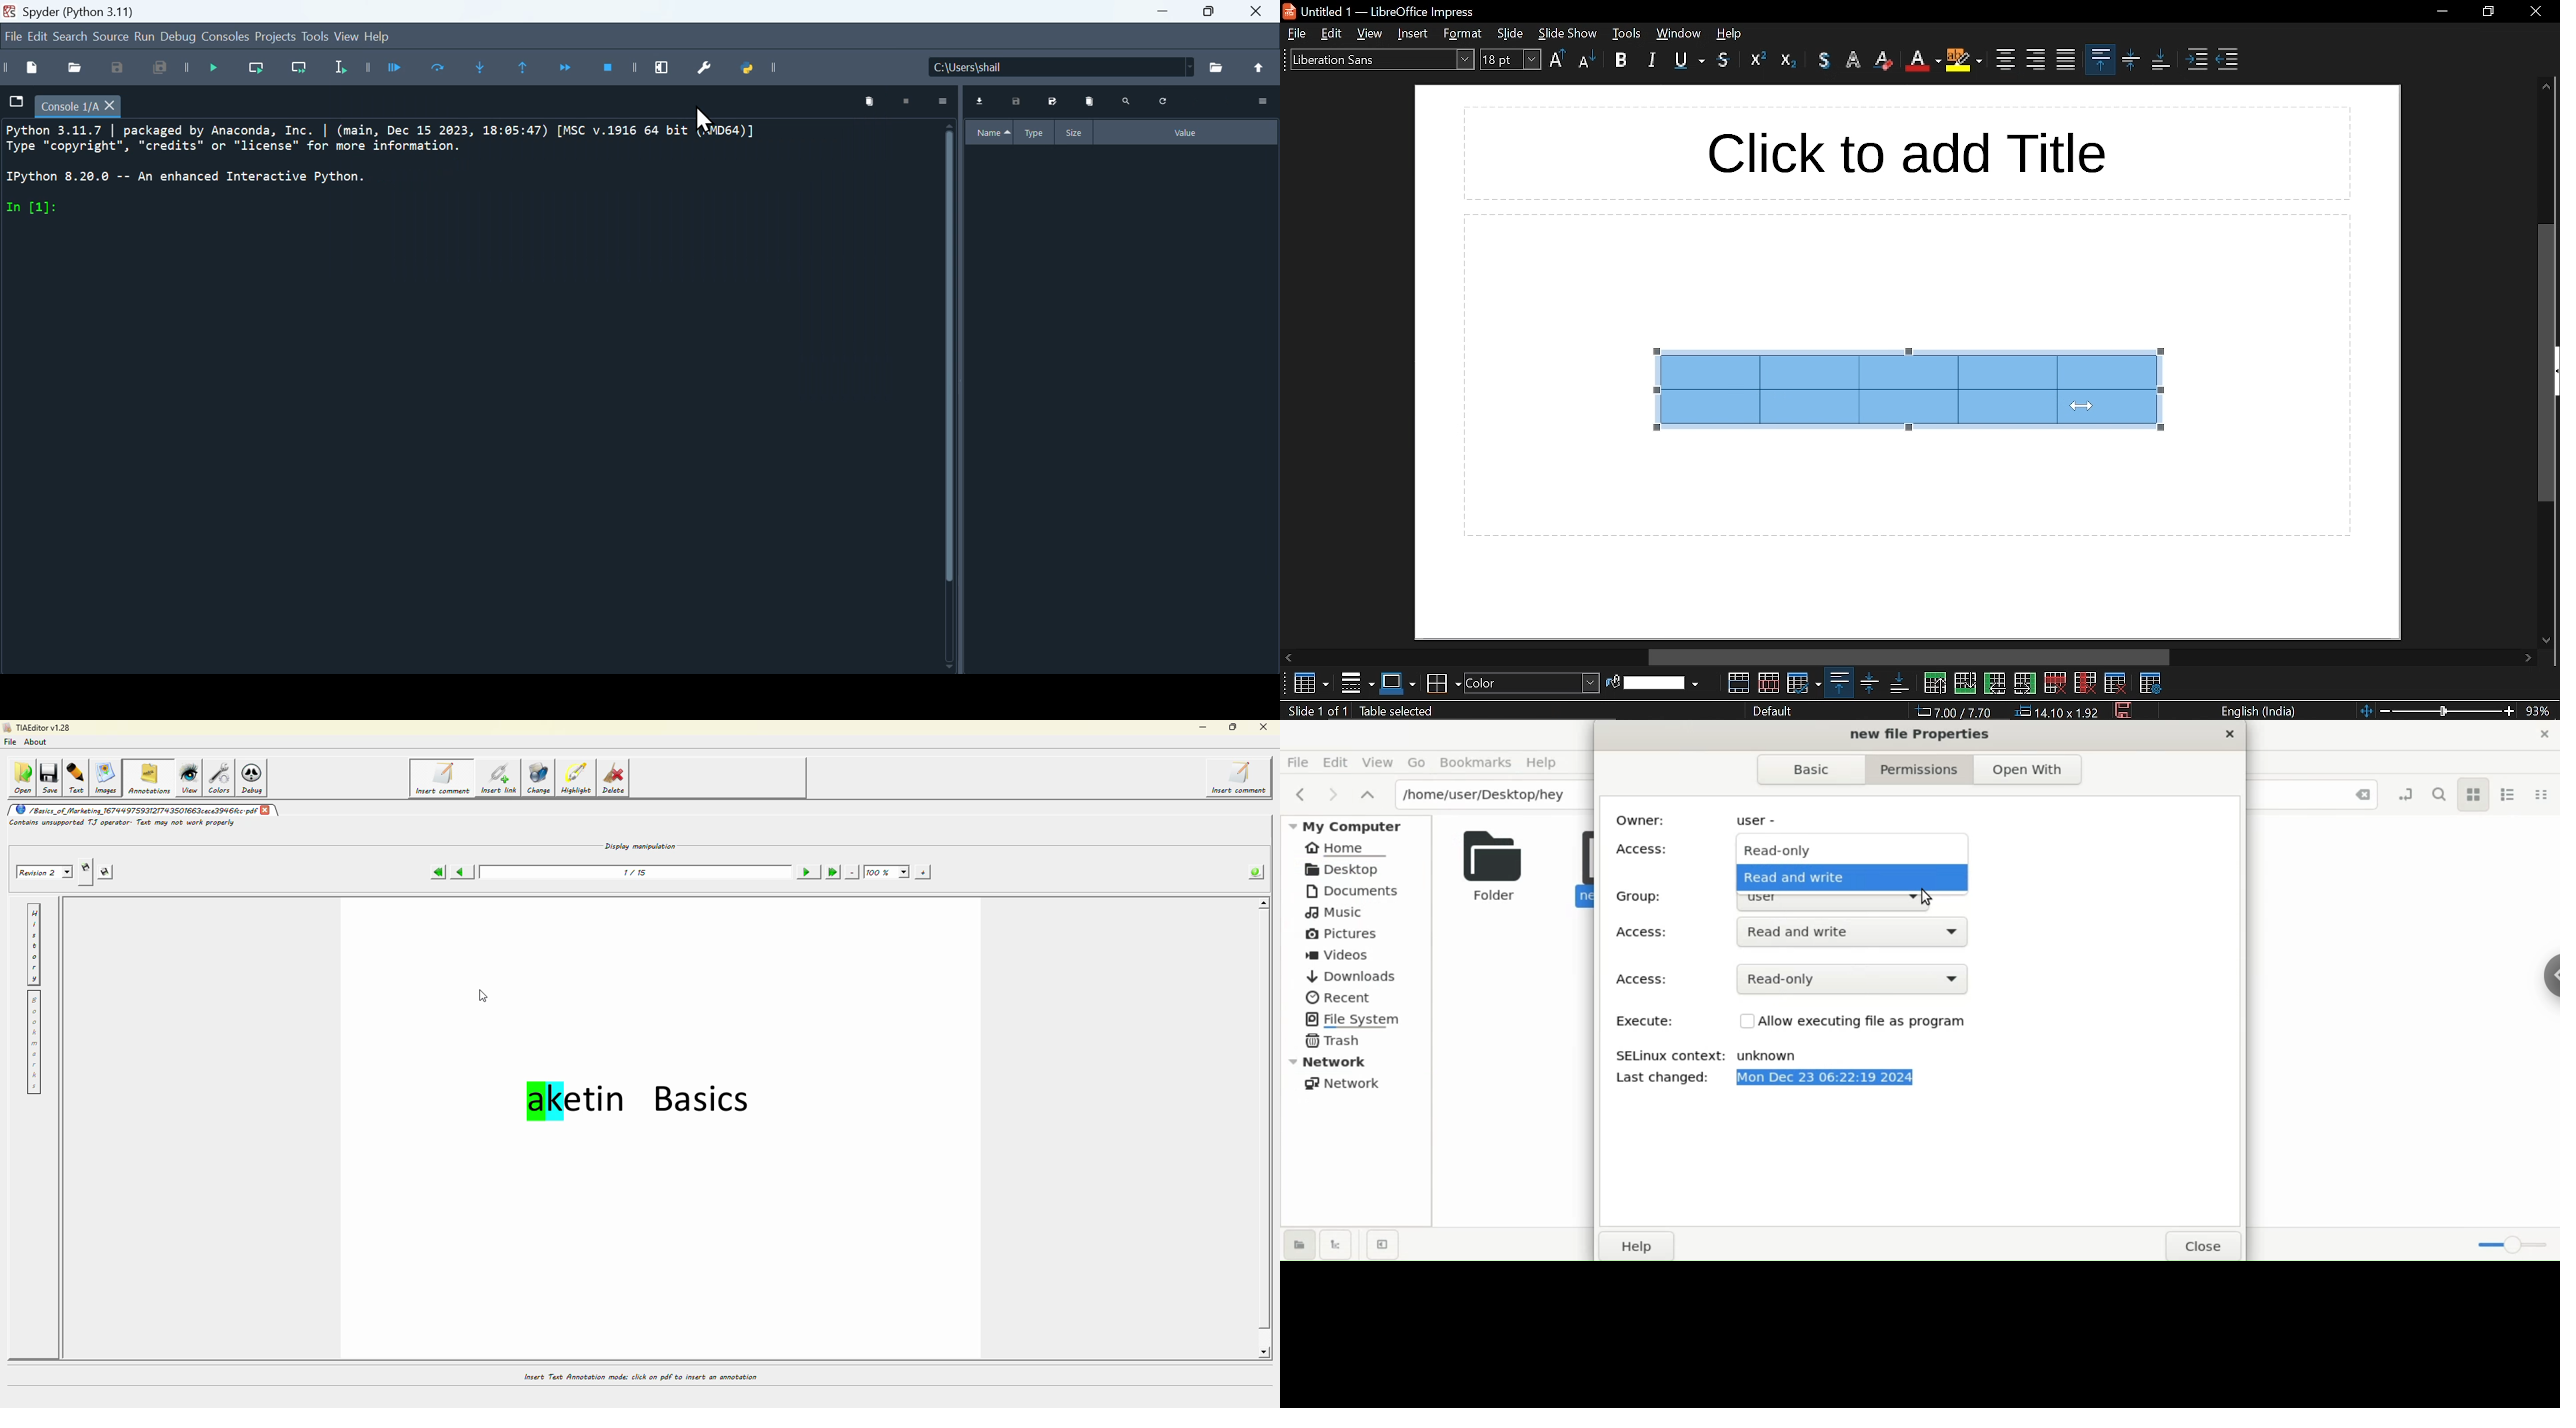  Describe the element at coordinates (147, 38) in the screenshot. I see `Run` at that location.